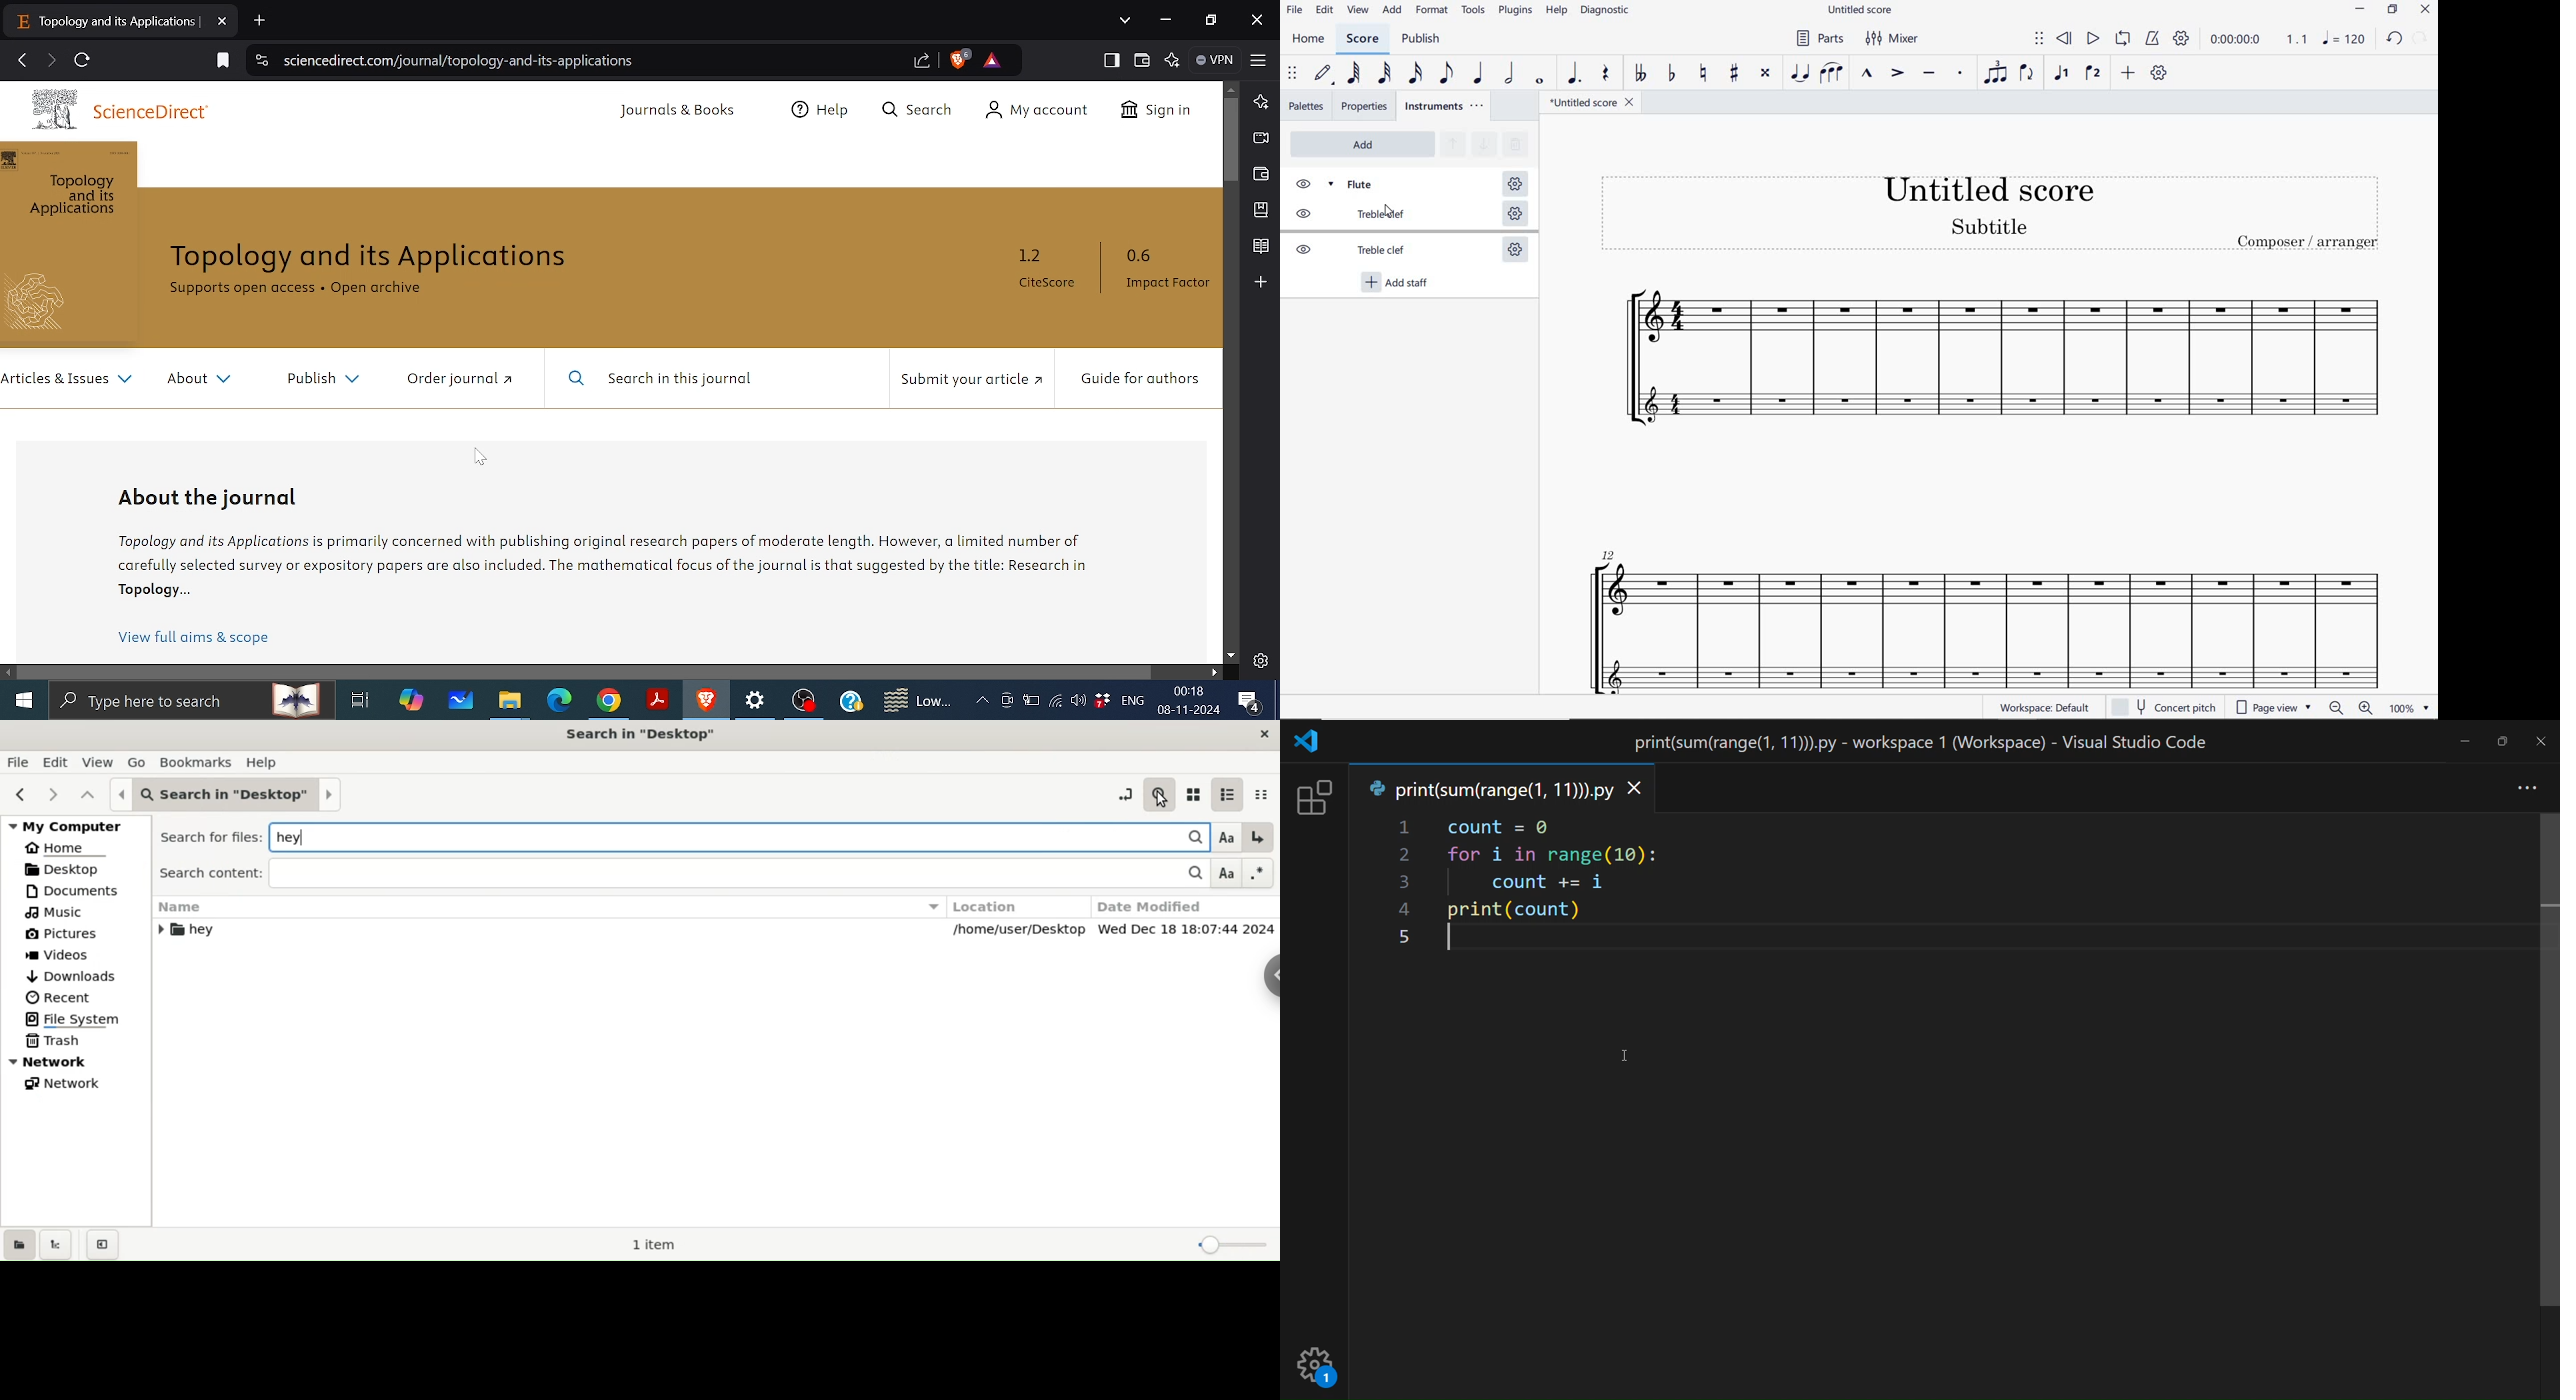  I want to click on Add new tab, so click(259, 19).